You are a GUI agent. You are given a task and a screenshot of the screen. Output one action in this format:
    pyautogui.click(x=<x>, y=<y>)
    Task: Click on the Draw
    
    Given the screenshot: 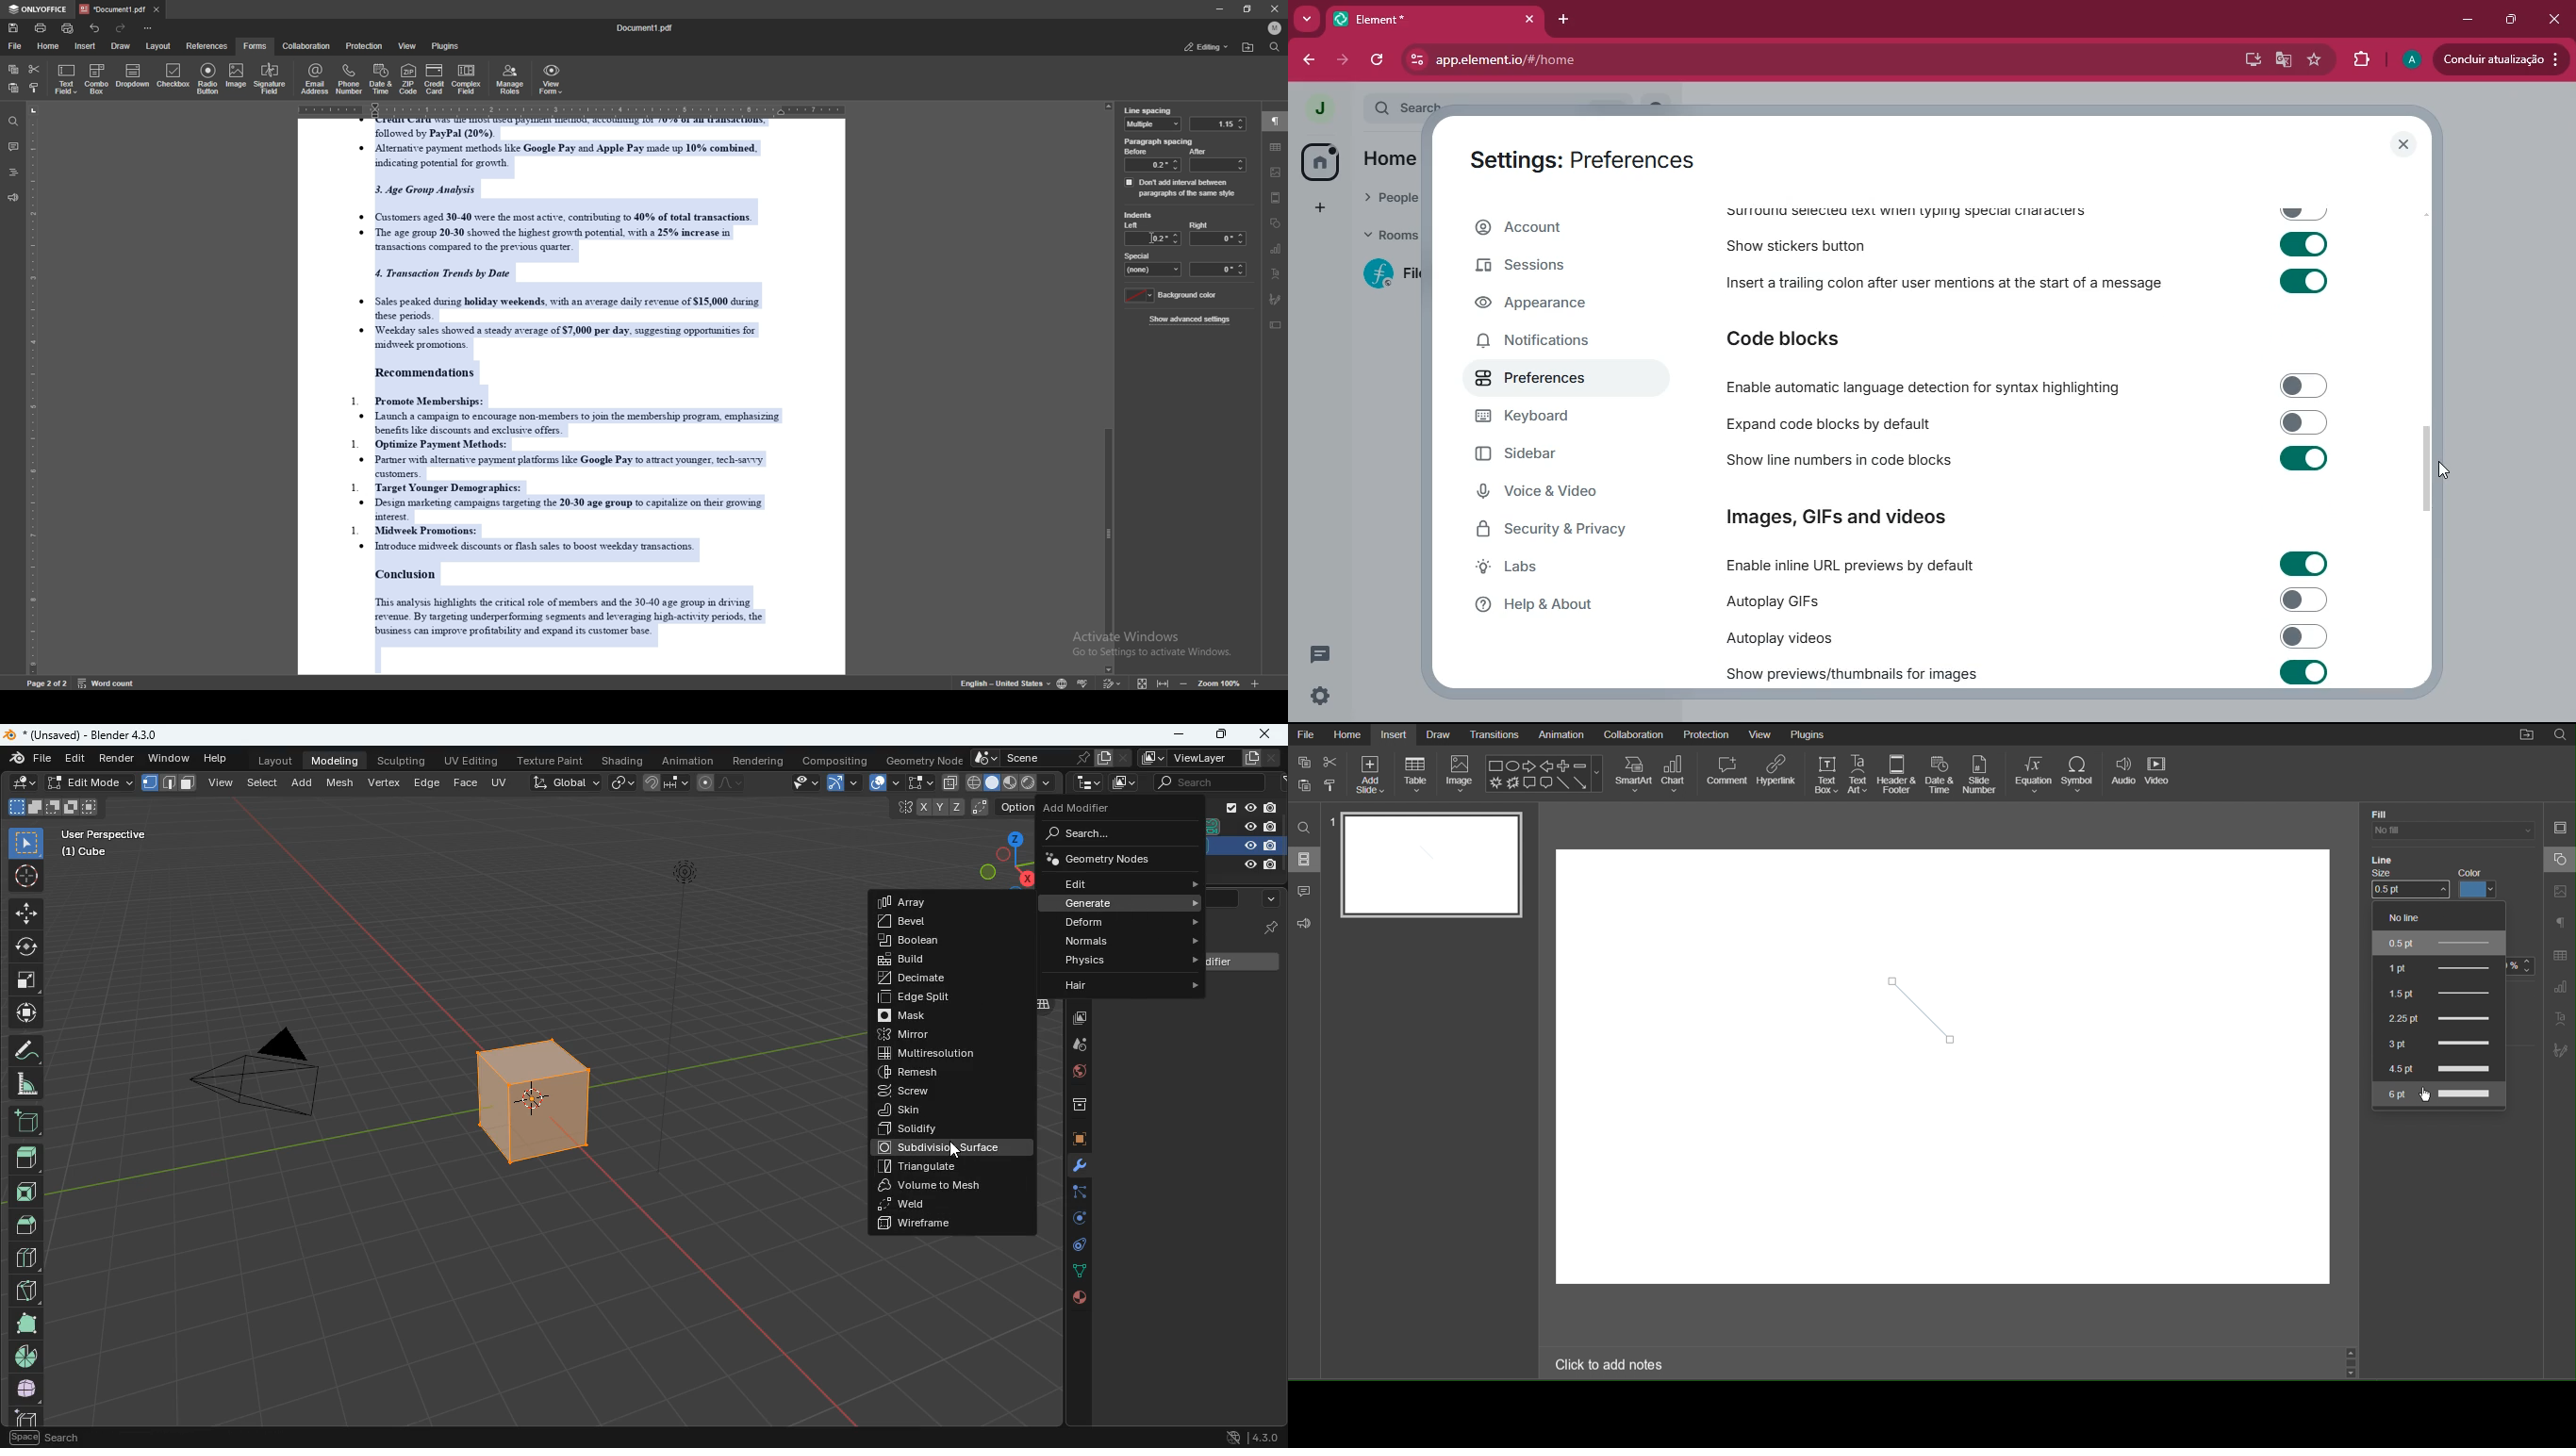 What is the action you would take?
    pyautogui.click(x=1439, y=735)
    